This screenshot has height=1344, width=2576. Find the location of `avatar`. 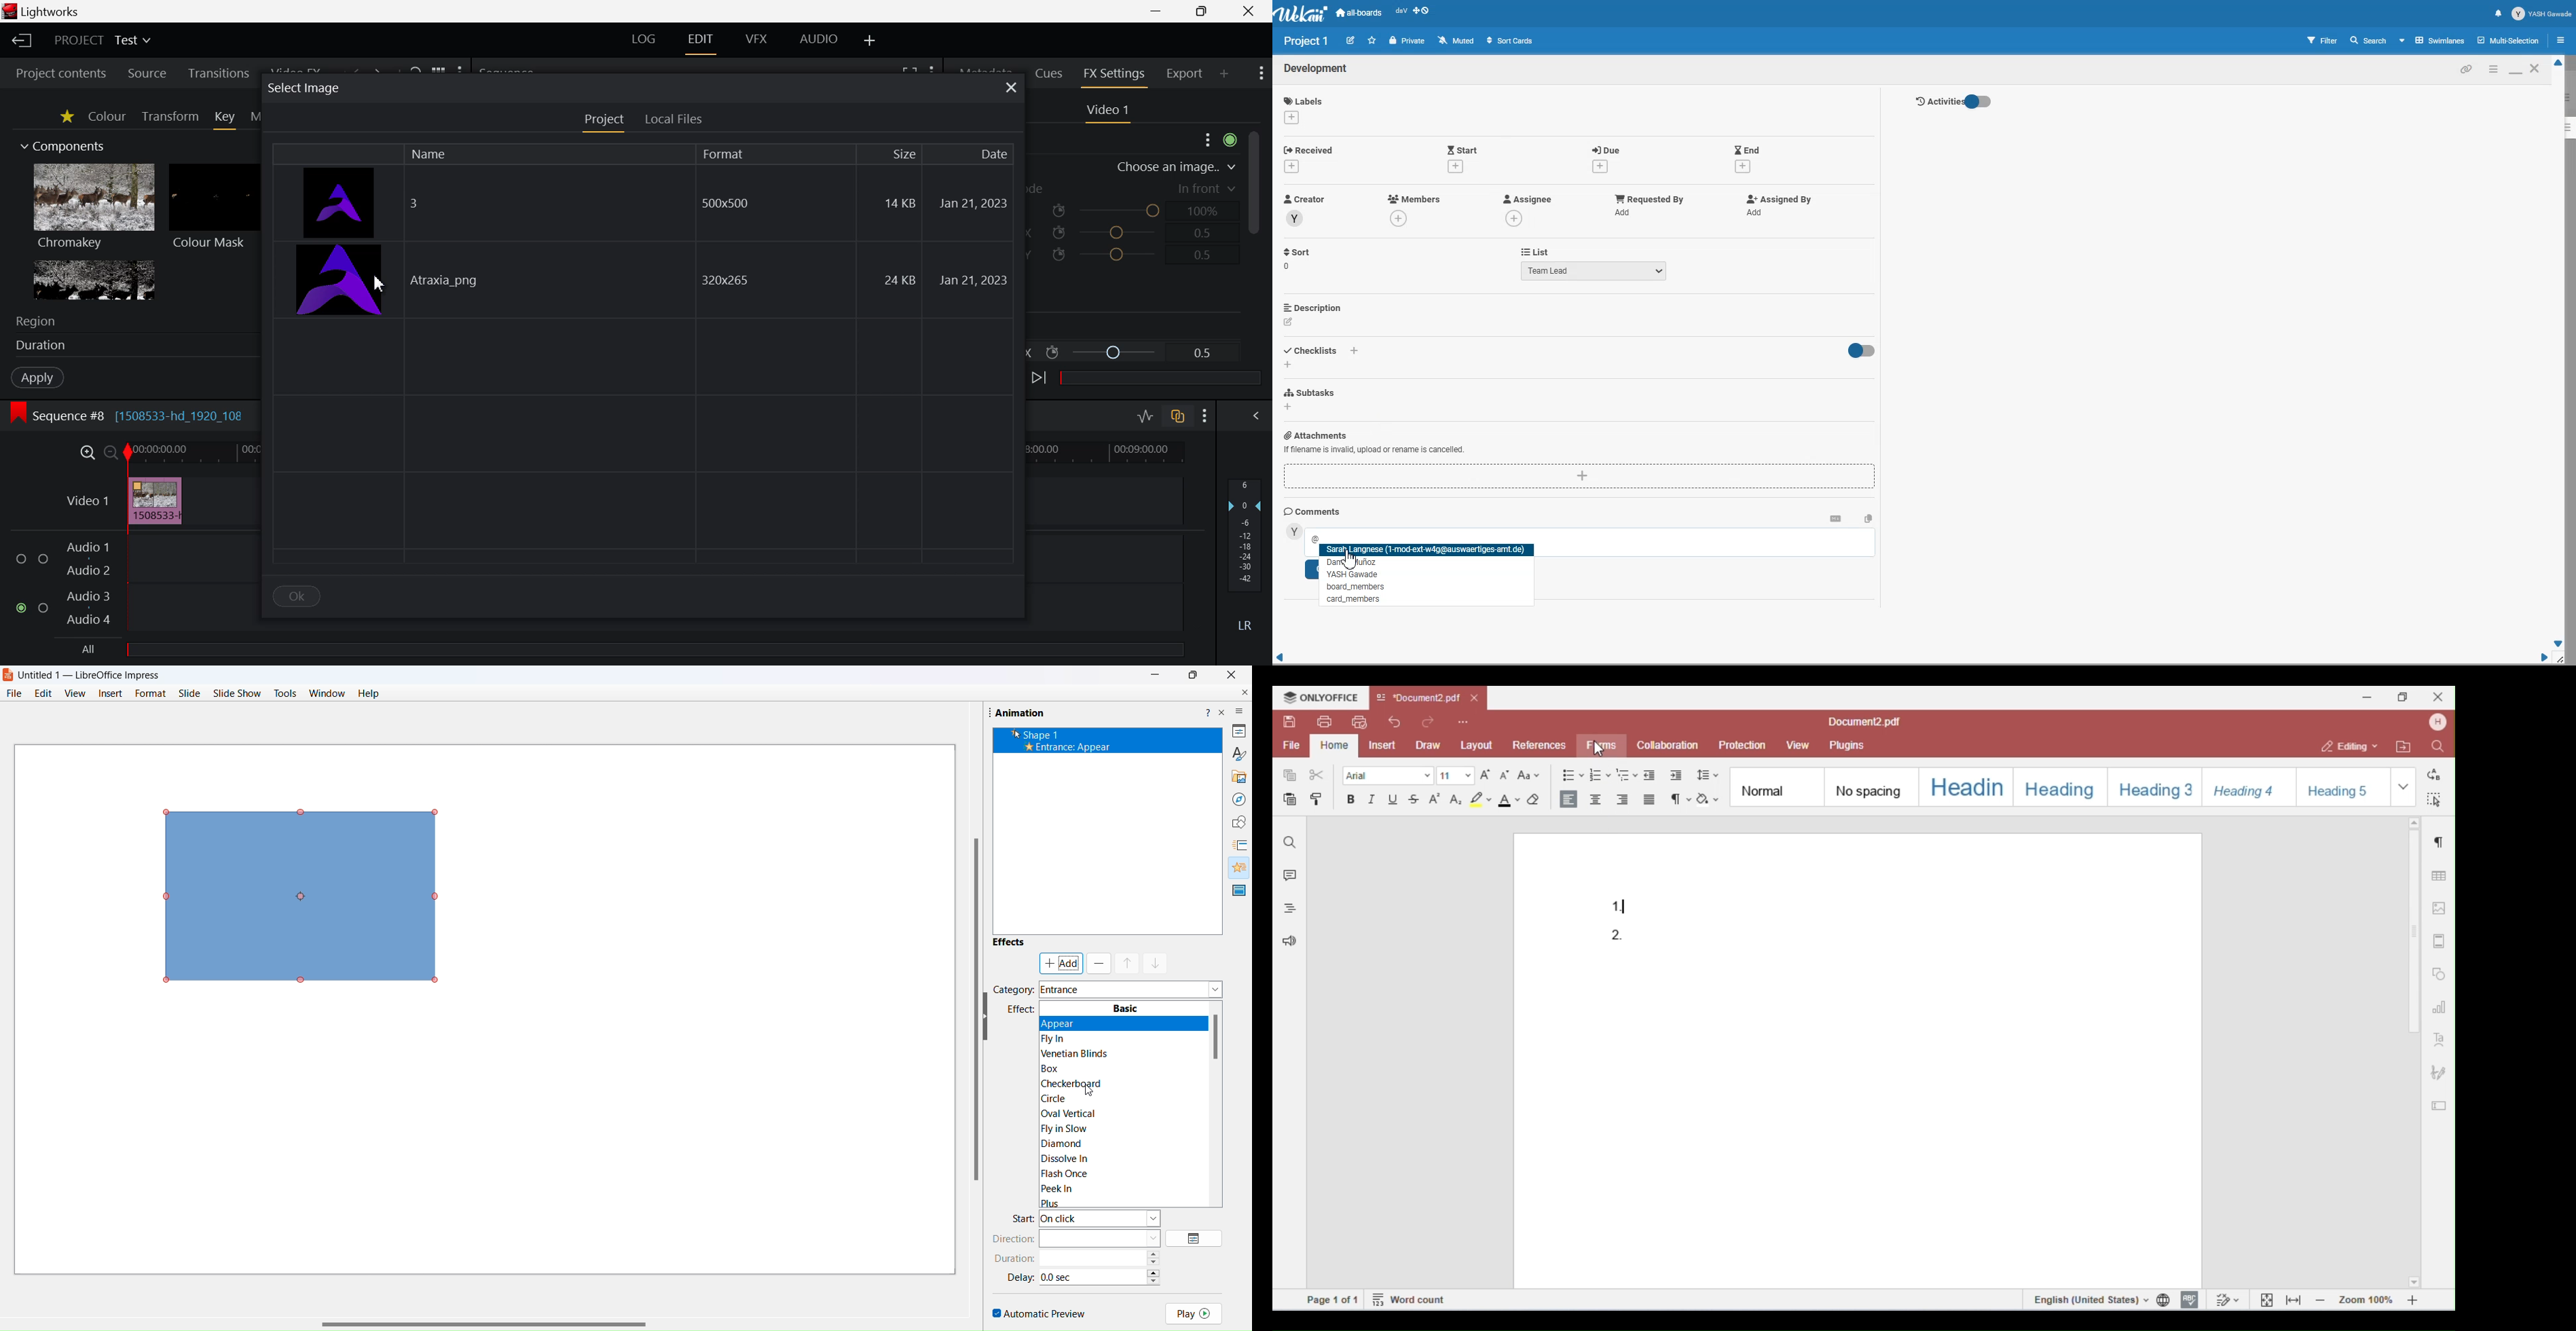

avatar is located at coordinates (1295, 219).